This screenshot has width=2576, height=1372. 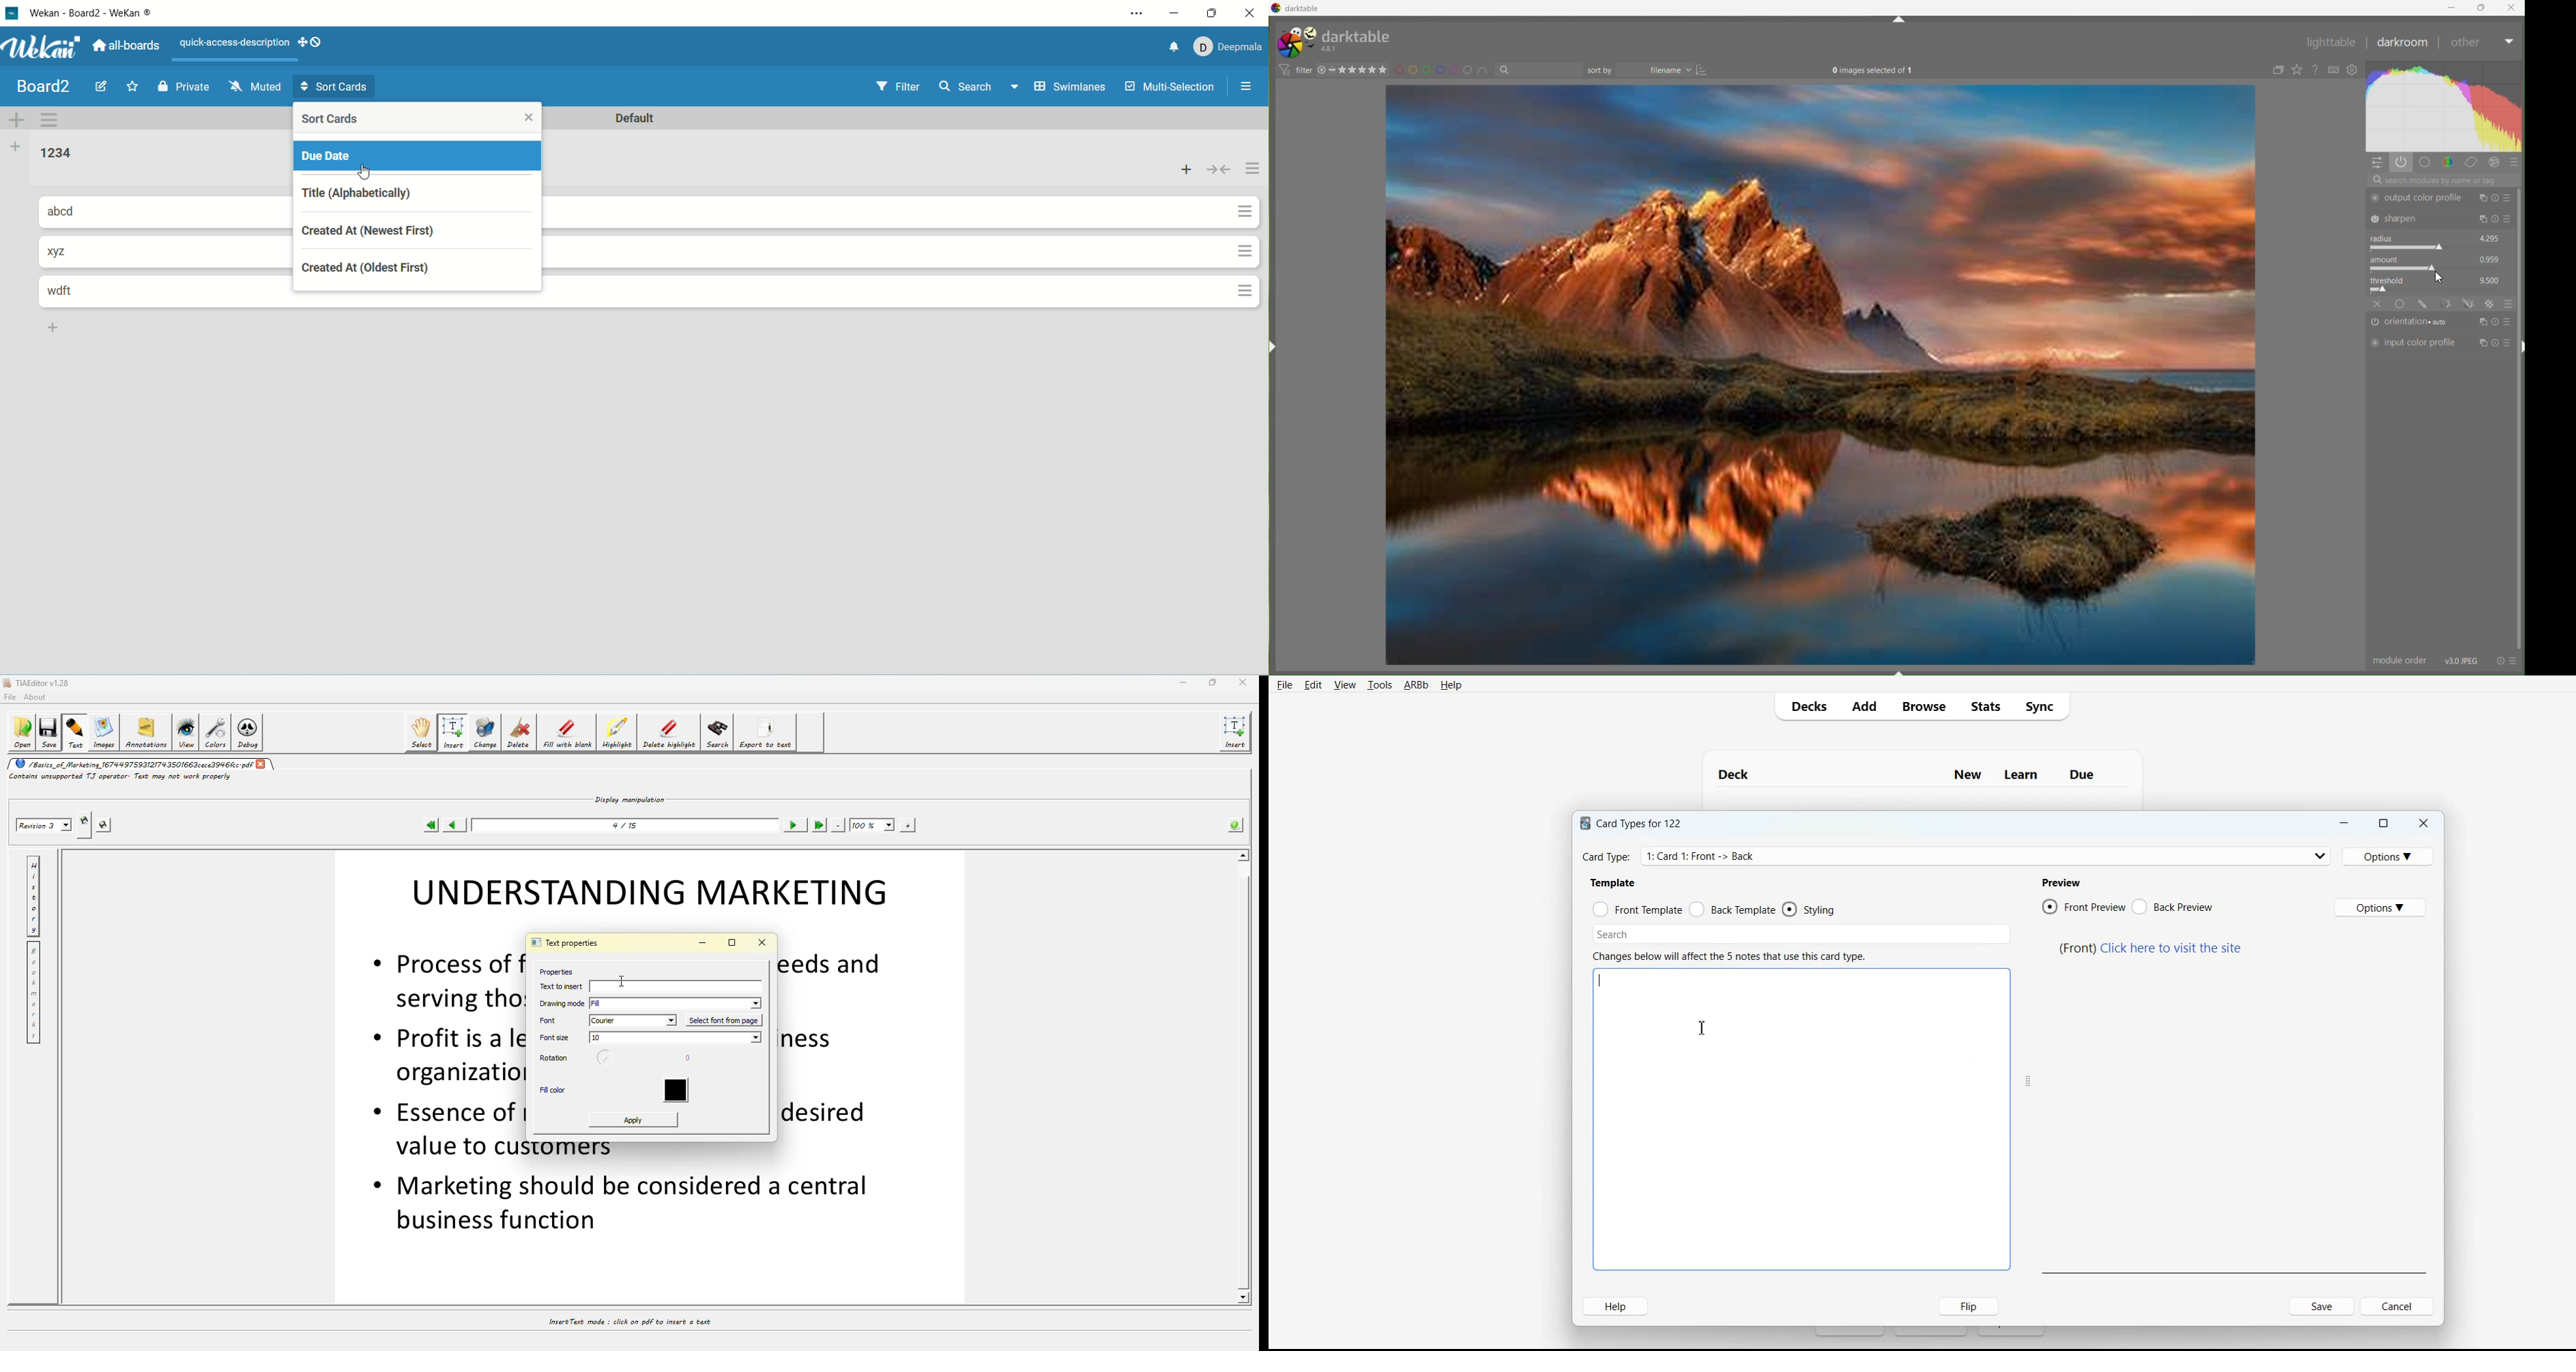 I want to click on lighttable, so click(x=2330, y=45).